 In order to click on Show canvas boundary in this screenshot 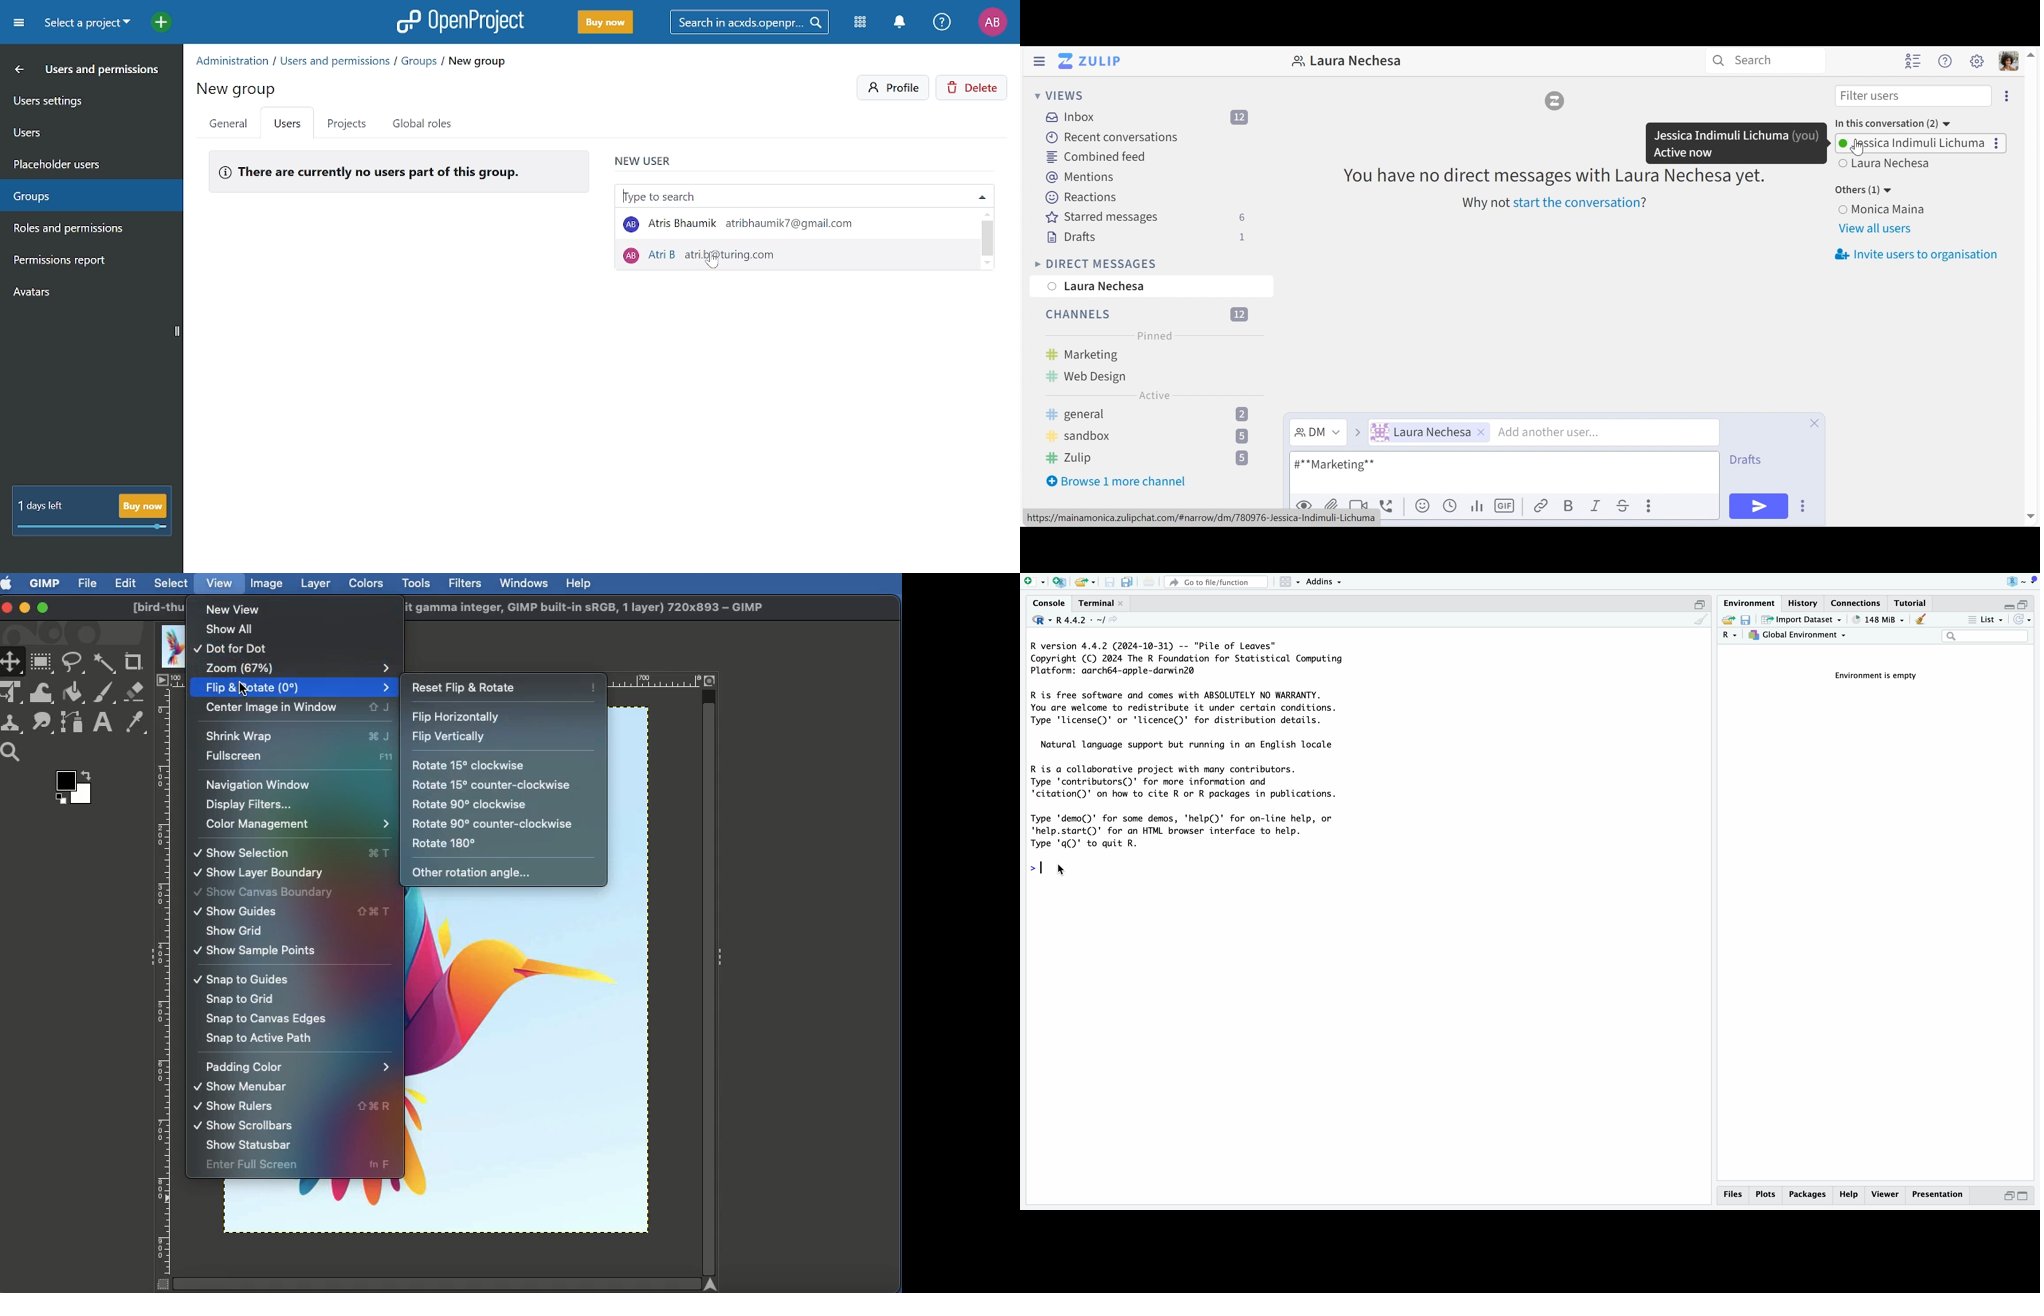, I will do `click(264, 892)`.